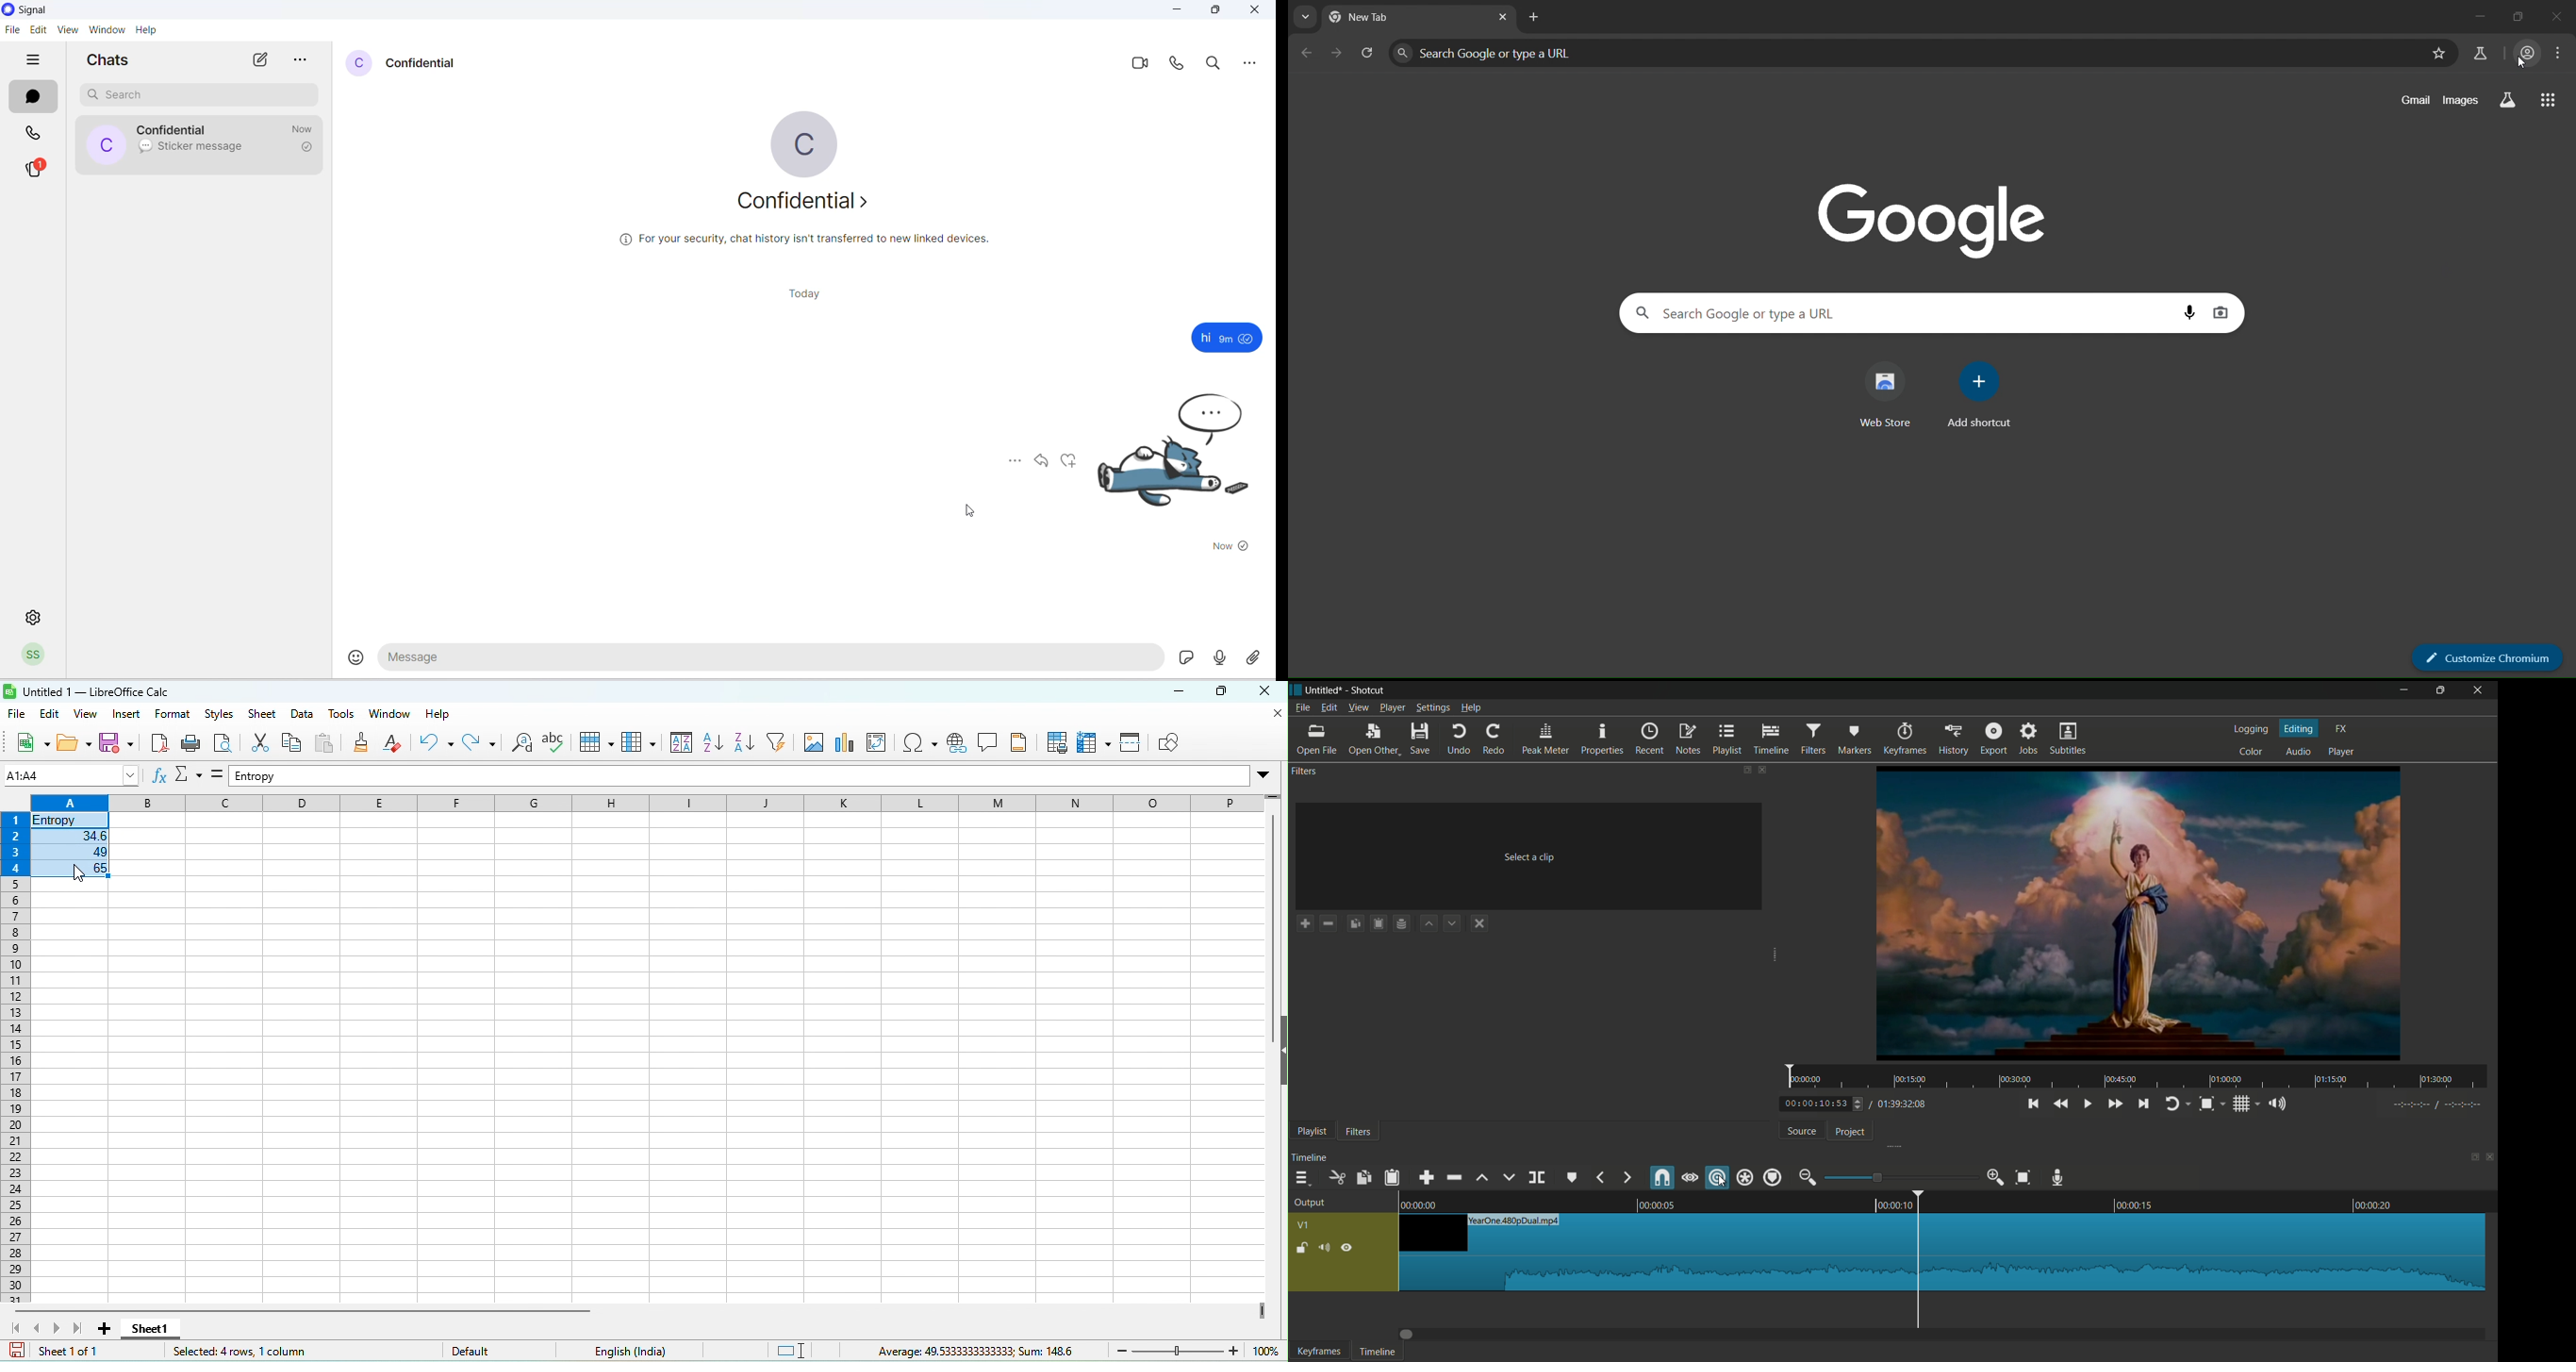 This screenshot has height=1372, width=2576. What do you see at coordinates (2402, 692) in the screenshot?
I see `minimize` at bounding box center [2402, 692].